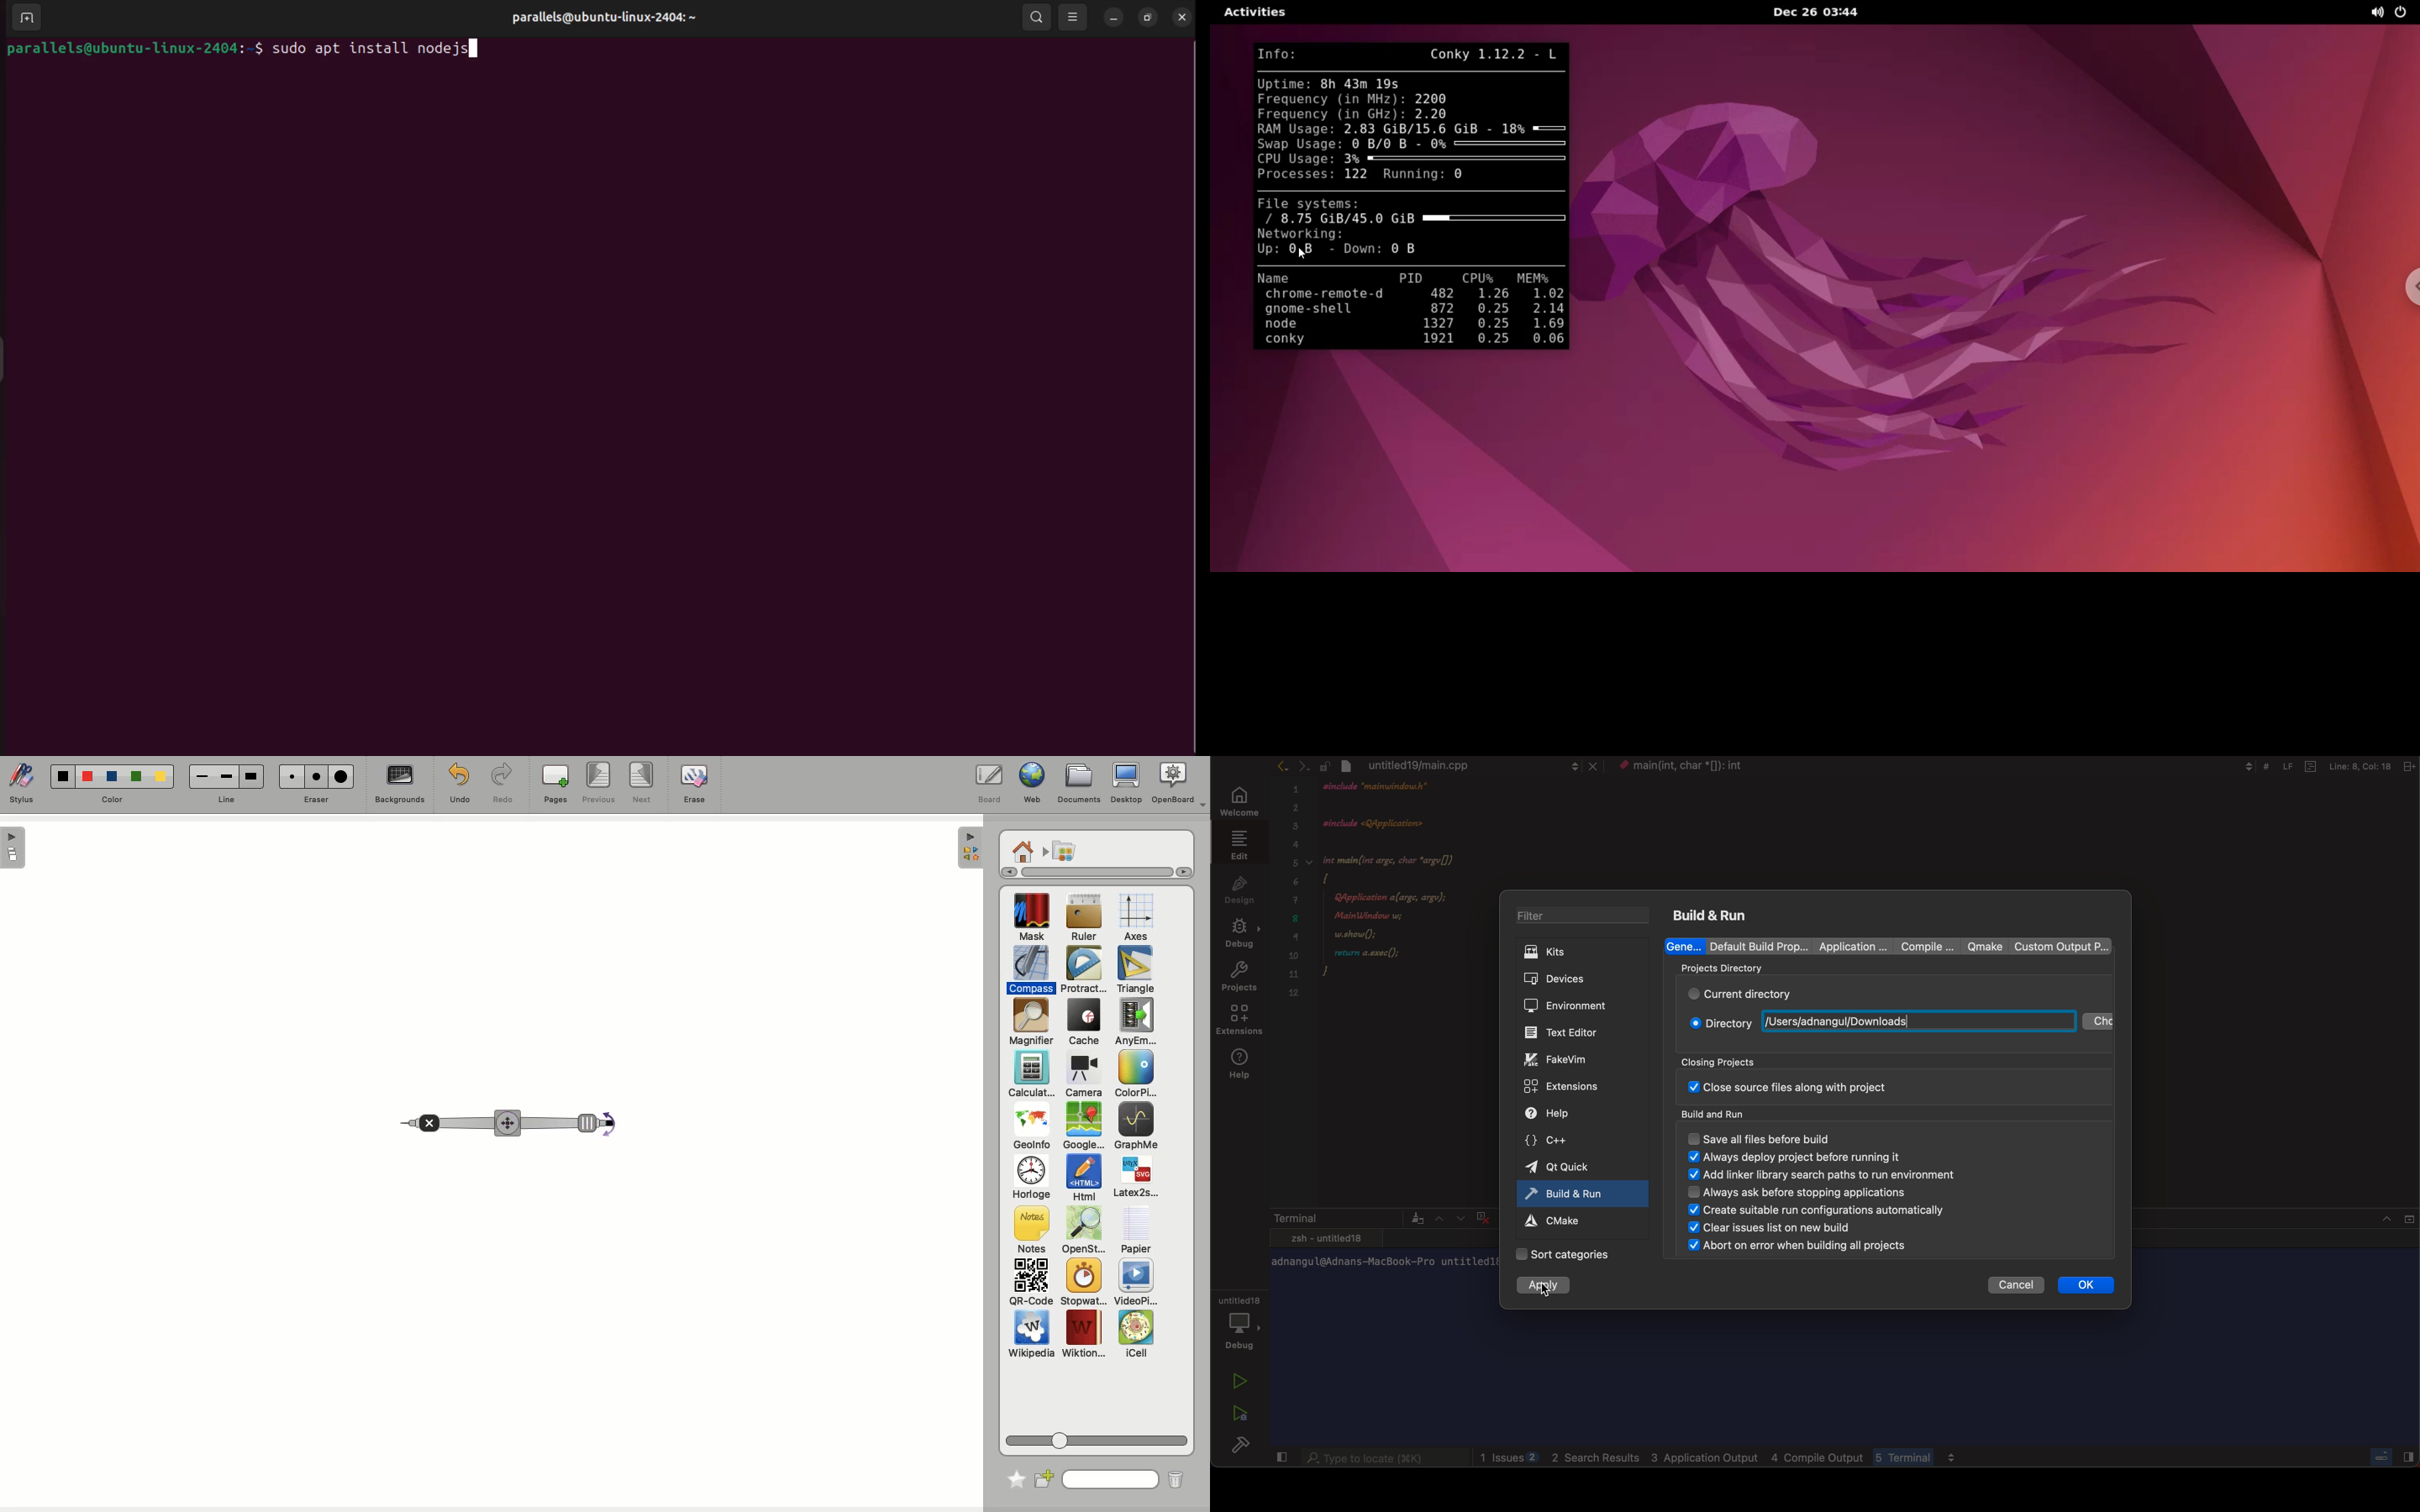 Image resolution: width=2436 pixels, height=1512 pixels. I want to click on design, so click(1241, 887).